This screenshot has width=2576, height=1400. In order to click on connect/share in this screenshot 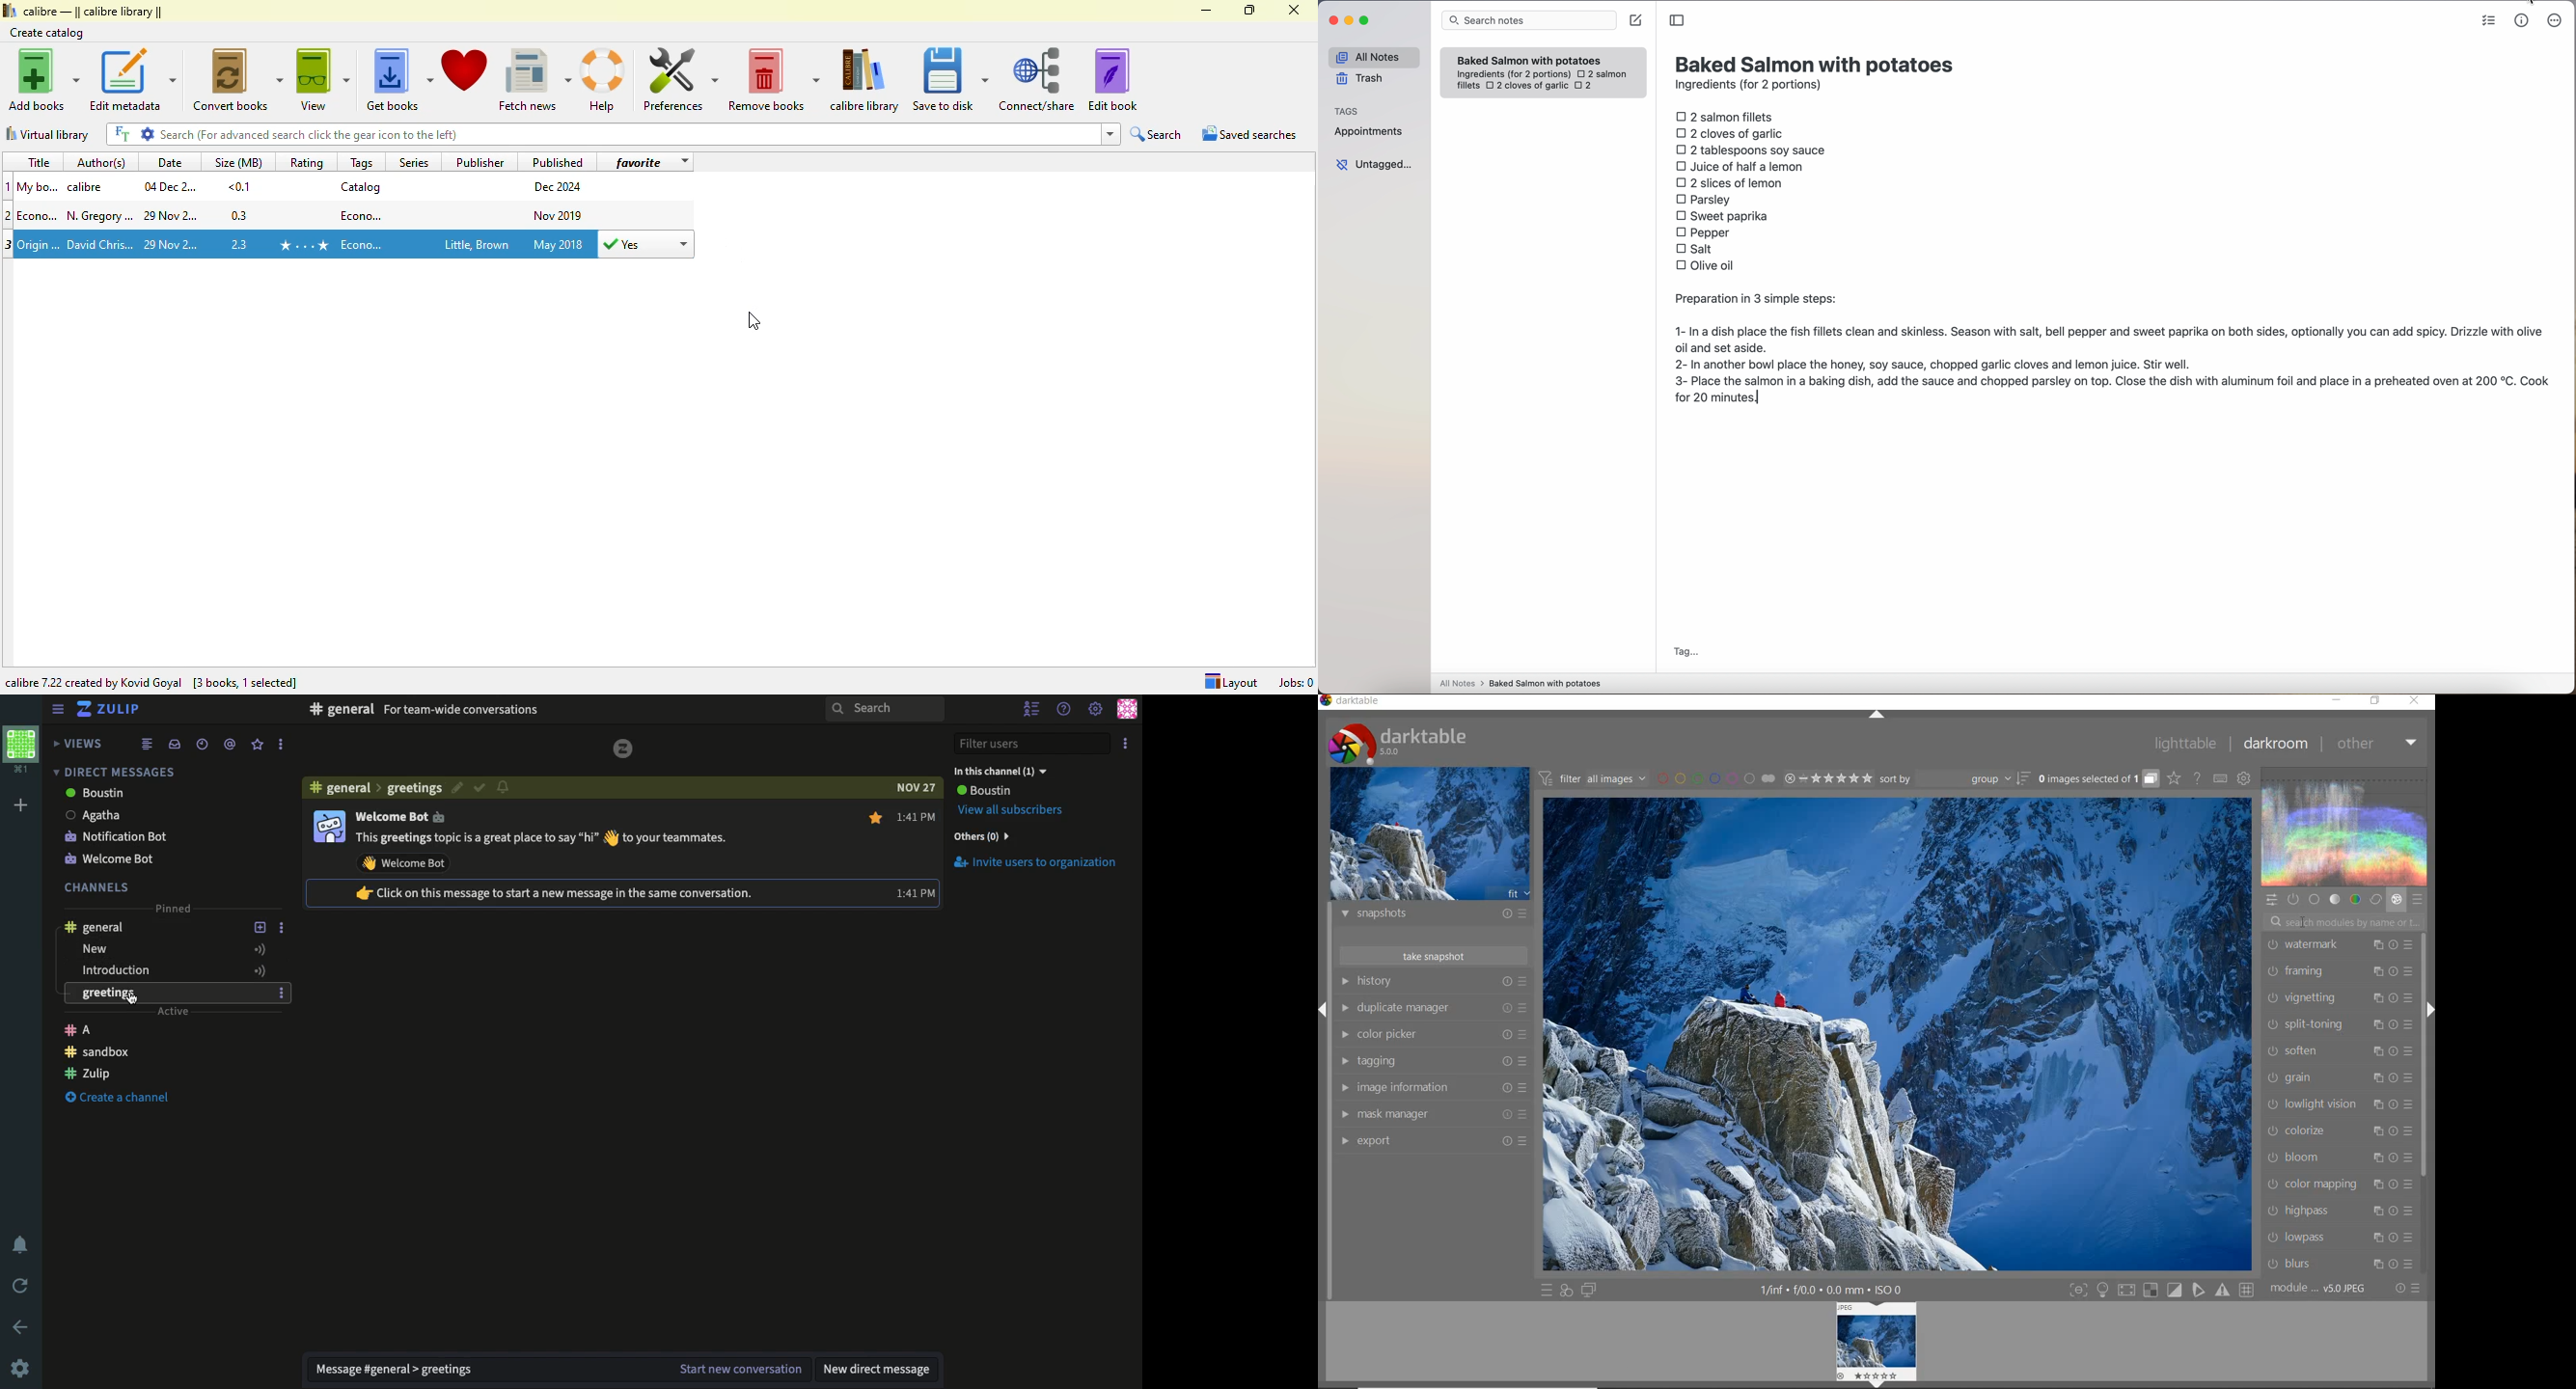, I will do `click(1037, 79)`.